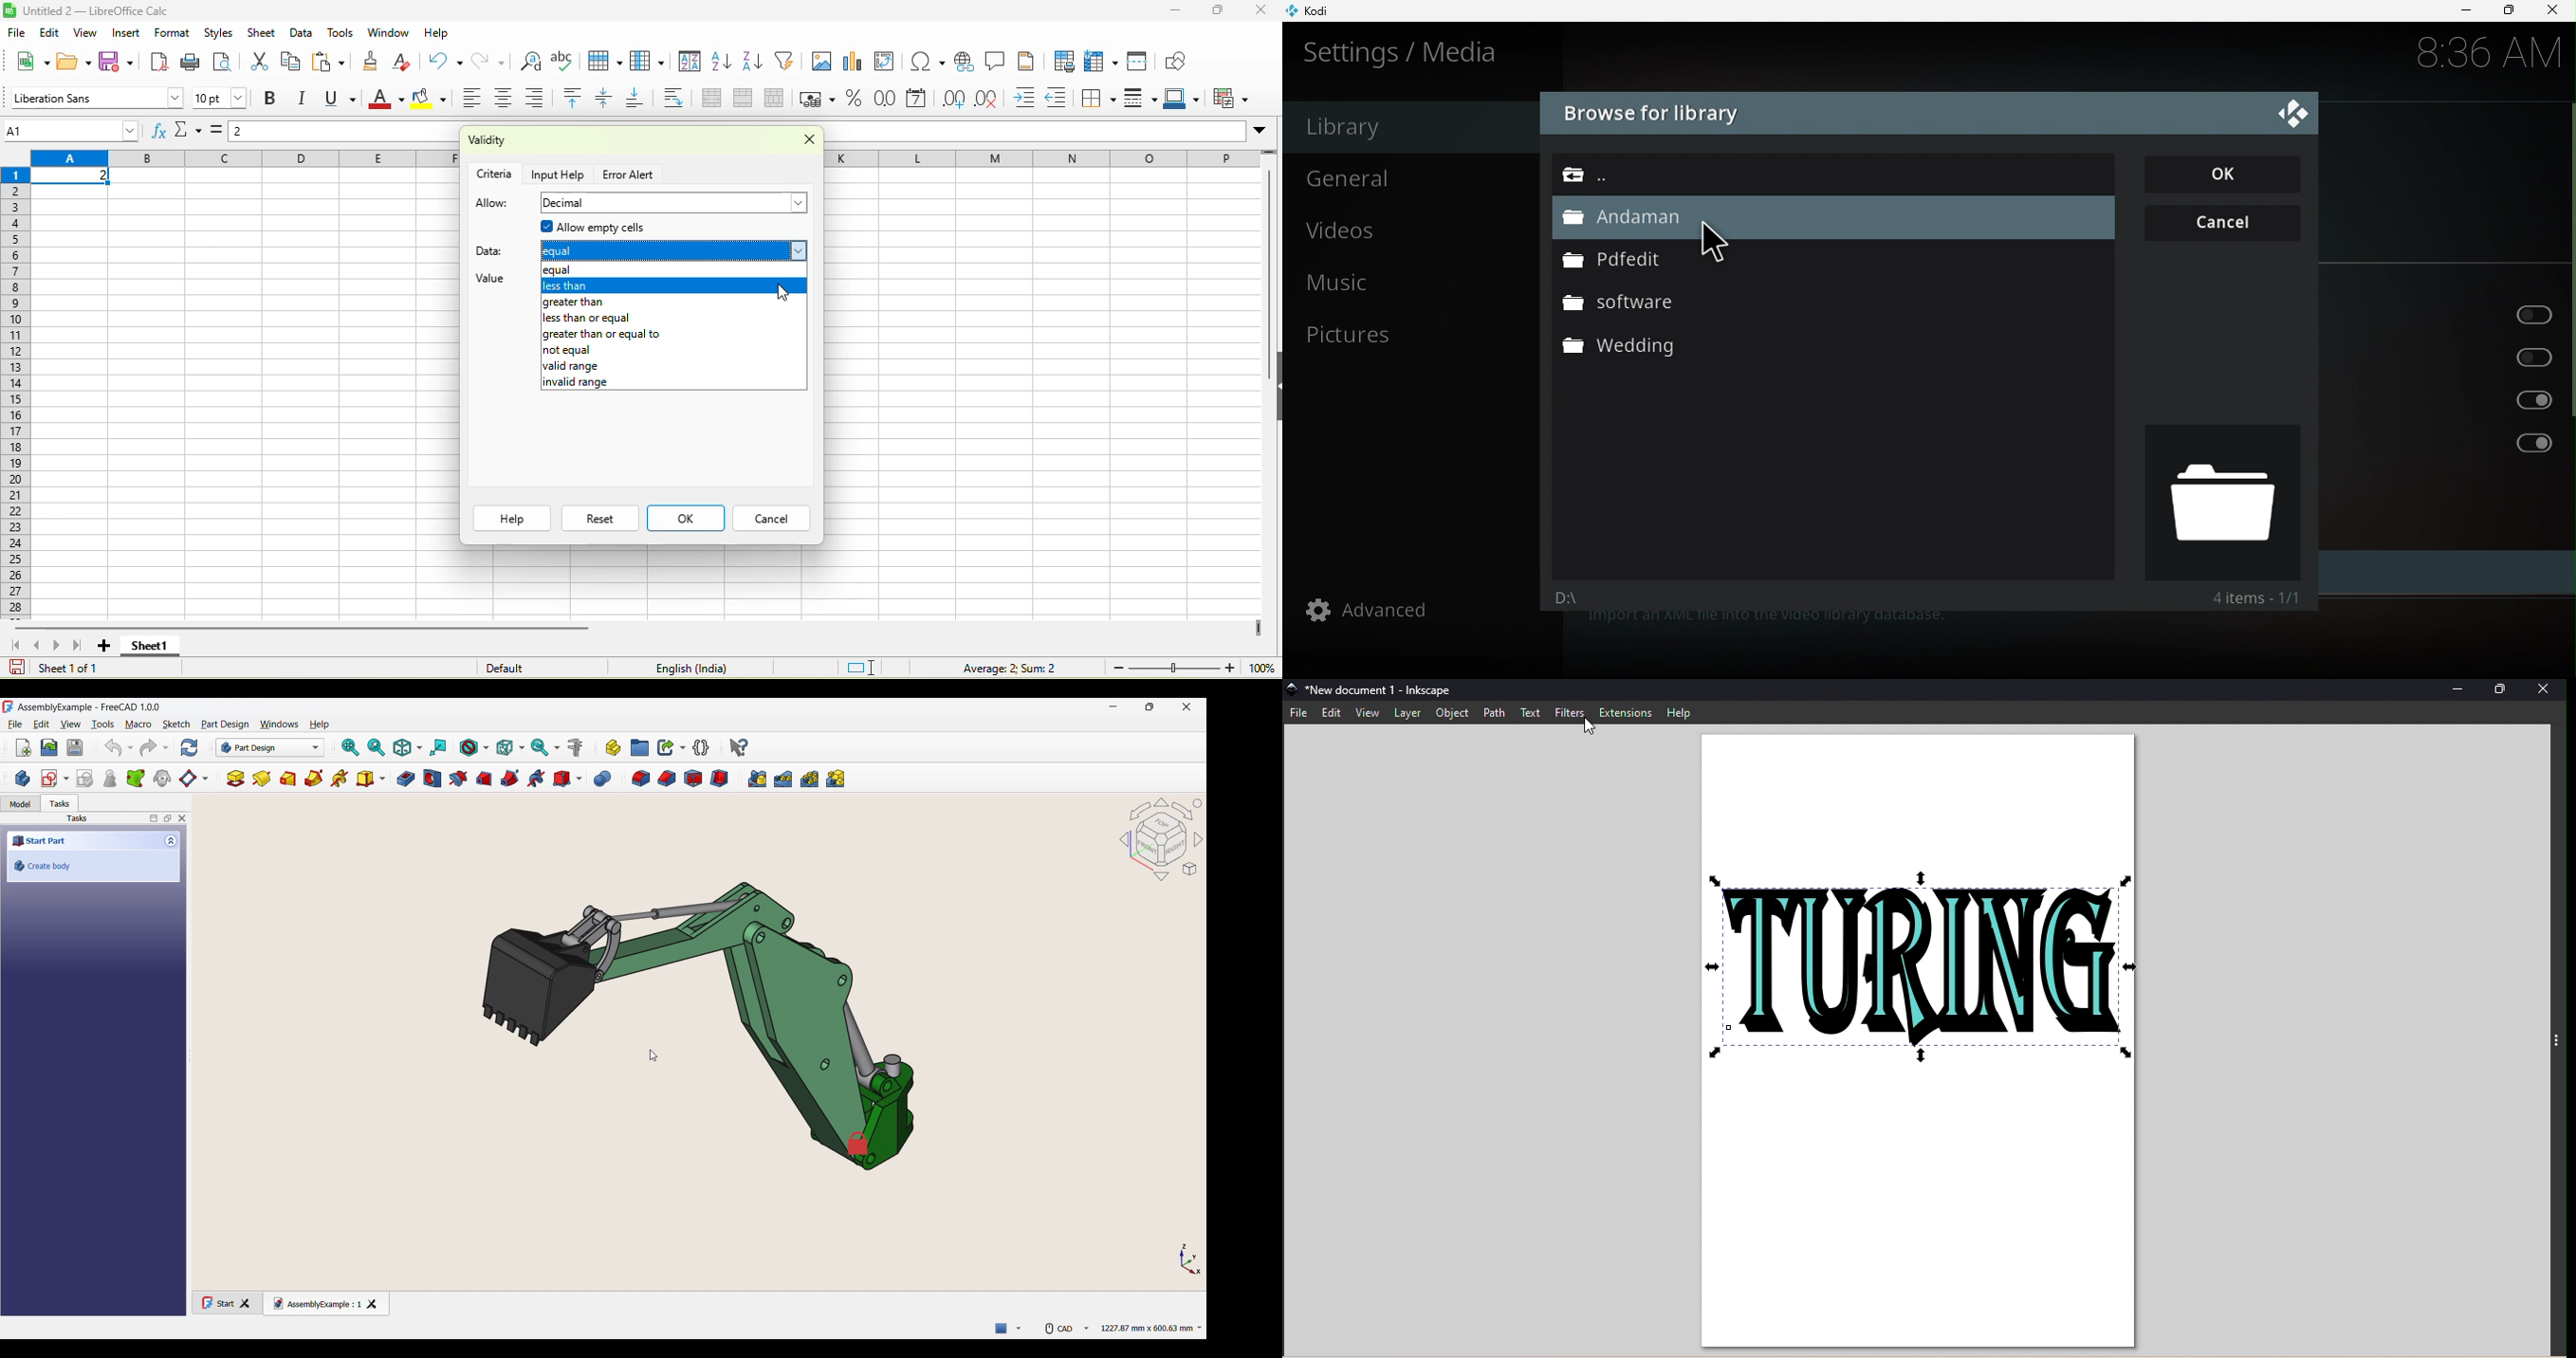 The width and height of the screenshot is (2576, 1372). Describe the element at coordinates (238, 1085) in the screenshot. I see `Interface reset to default` at that location.